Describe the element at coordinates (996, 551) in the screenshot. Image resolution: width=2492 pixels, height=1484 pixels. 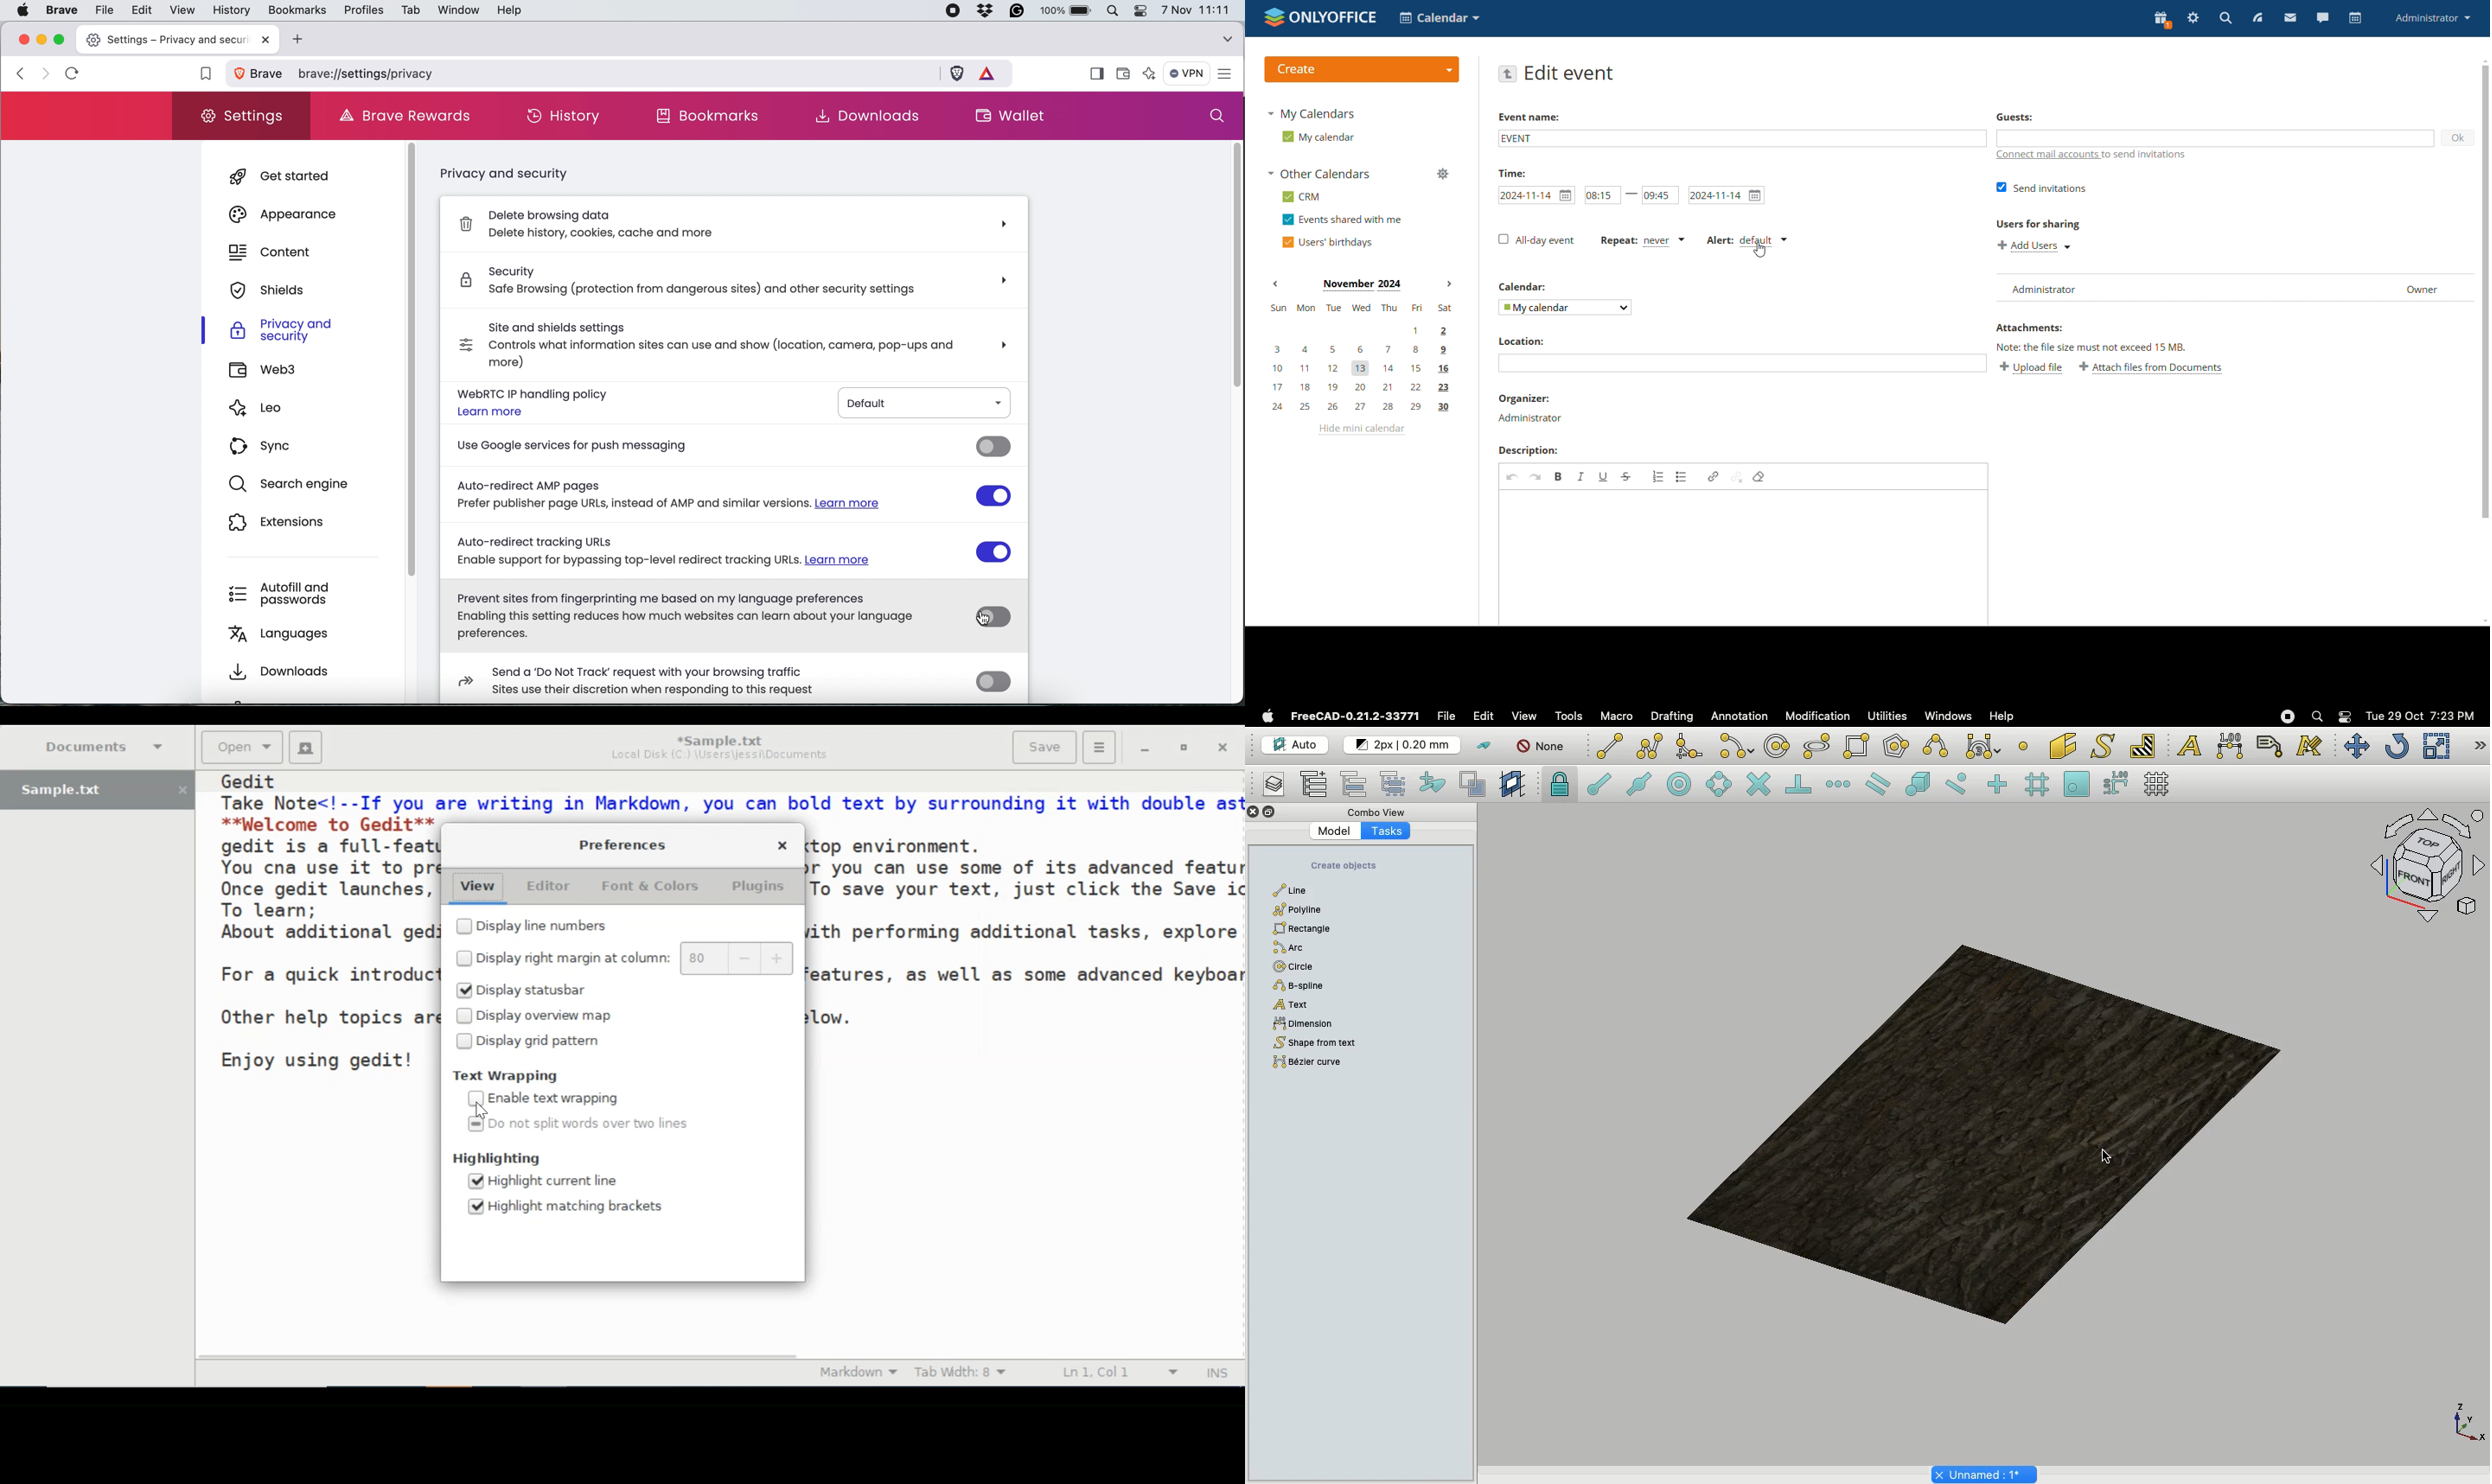
I see `auto redirect tracking URLs toggle switch` at that location.